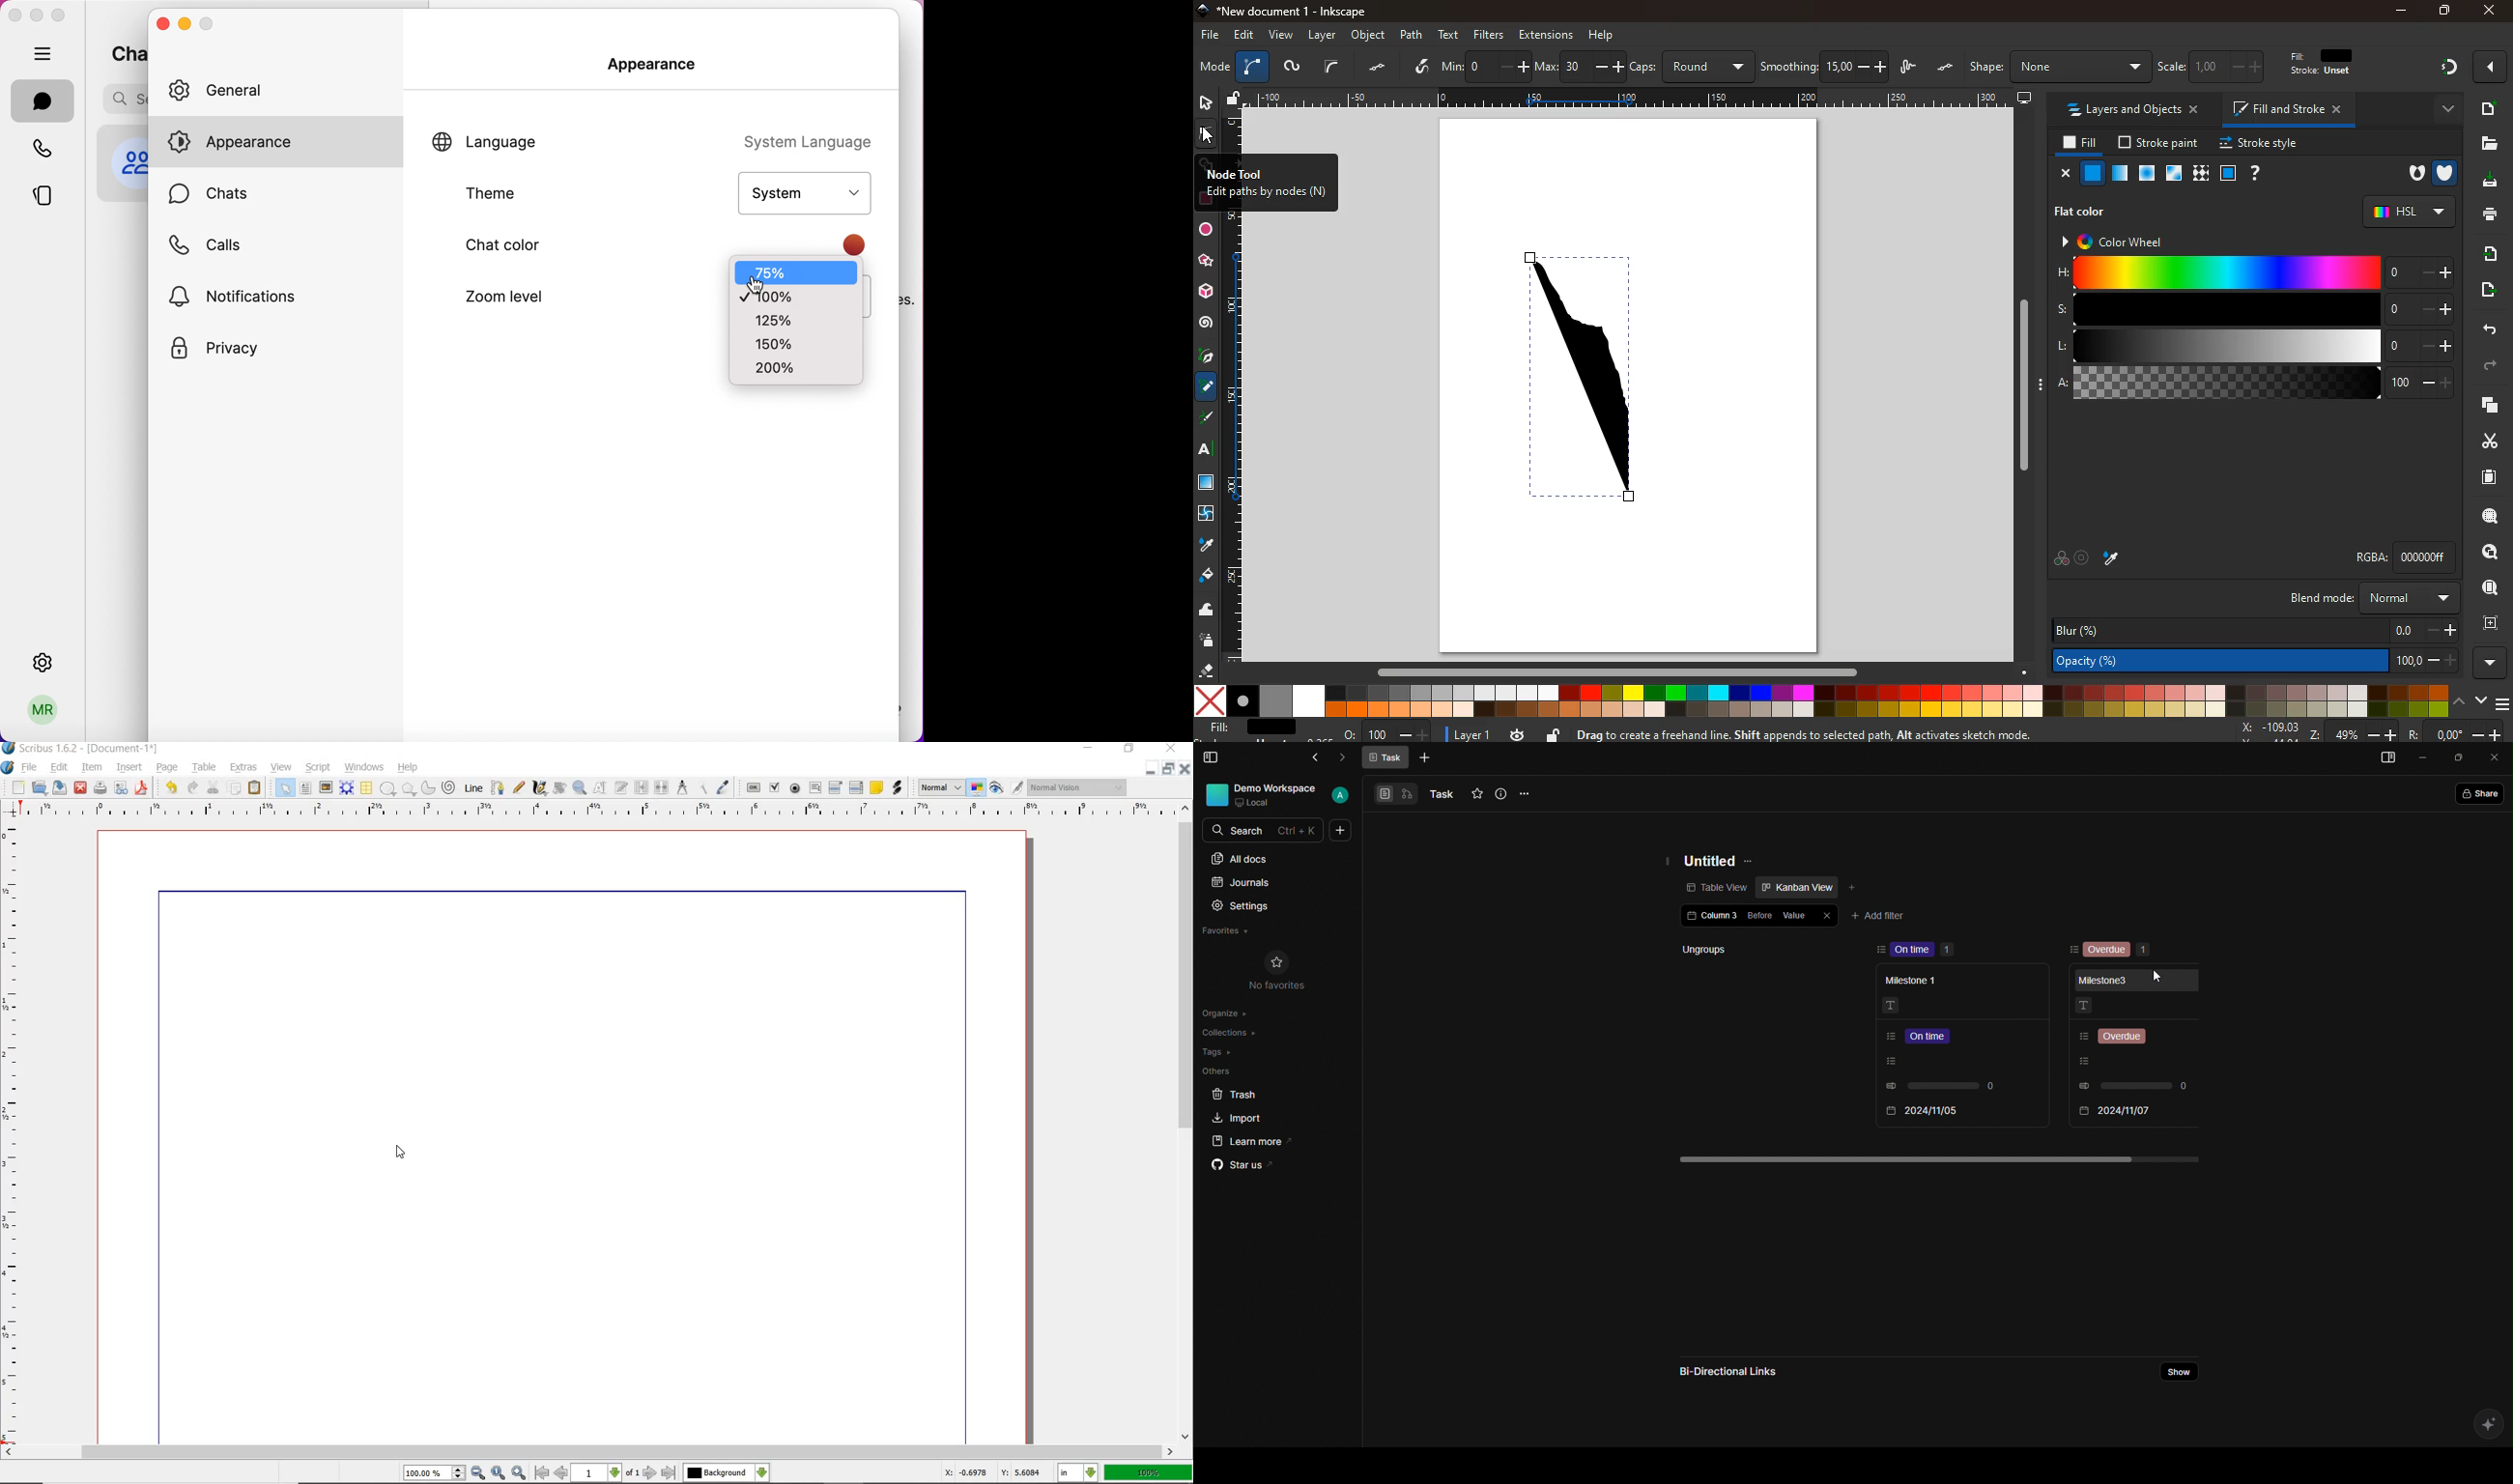 This screenshot has width=2520, height=1484. What do you see at coordinates (498, 787) in the screenshot?
I see `BEZIER CURVE` at bounding box center [498, 787].